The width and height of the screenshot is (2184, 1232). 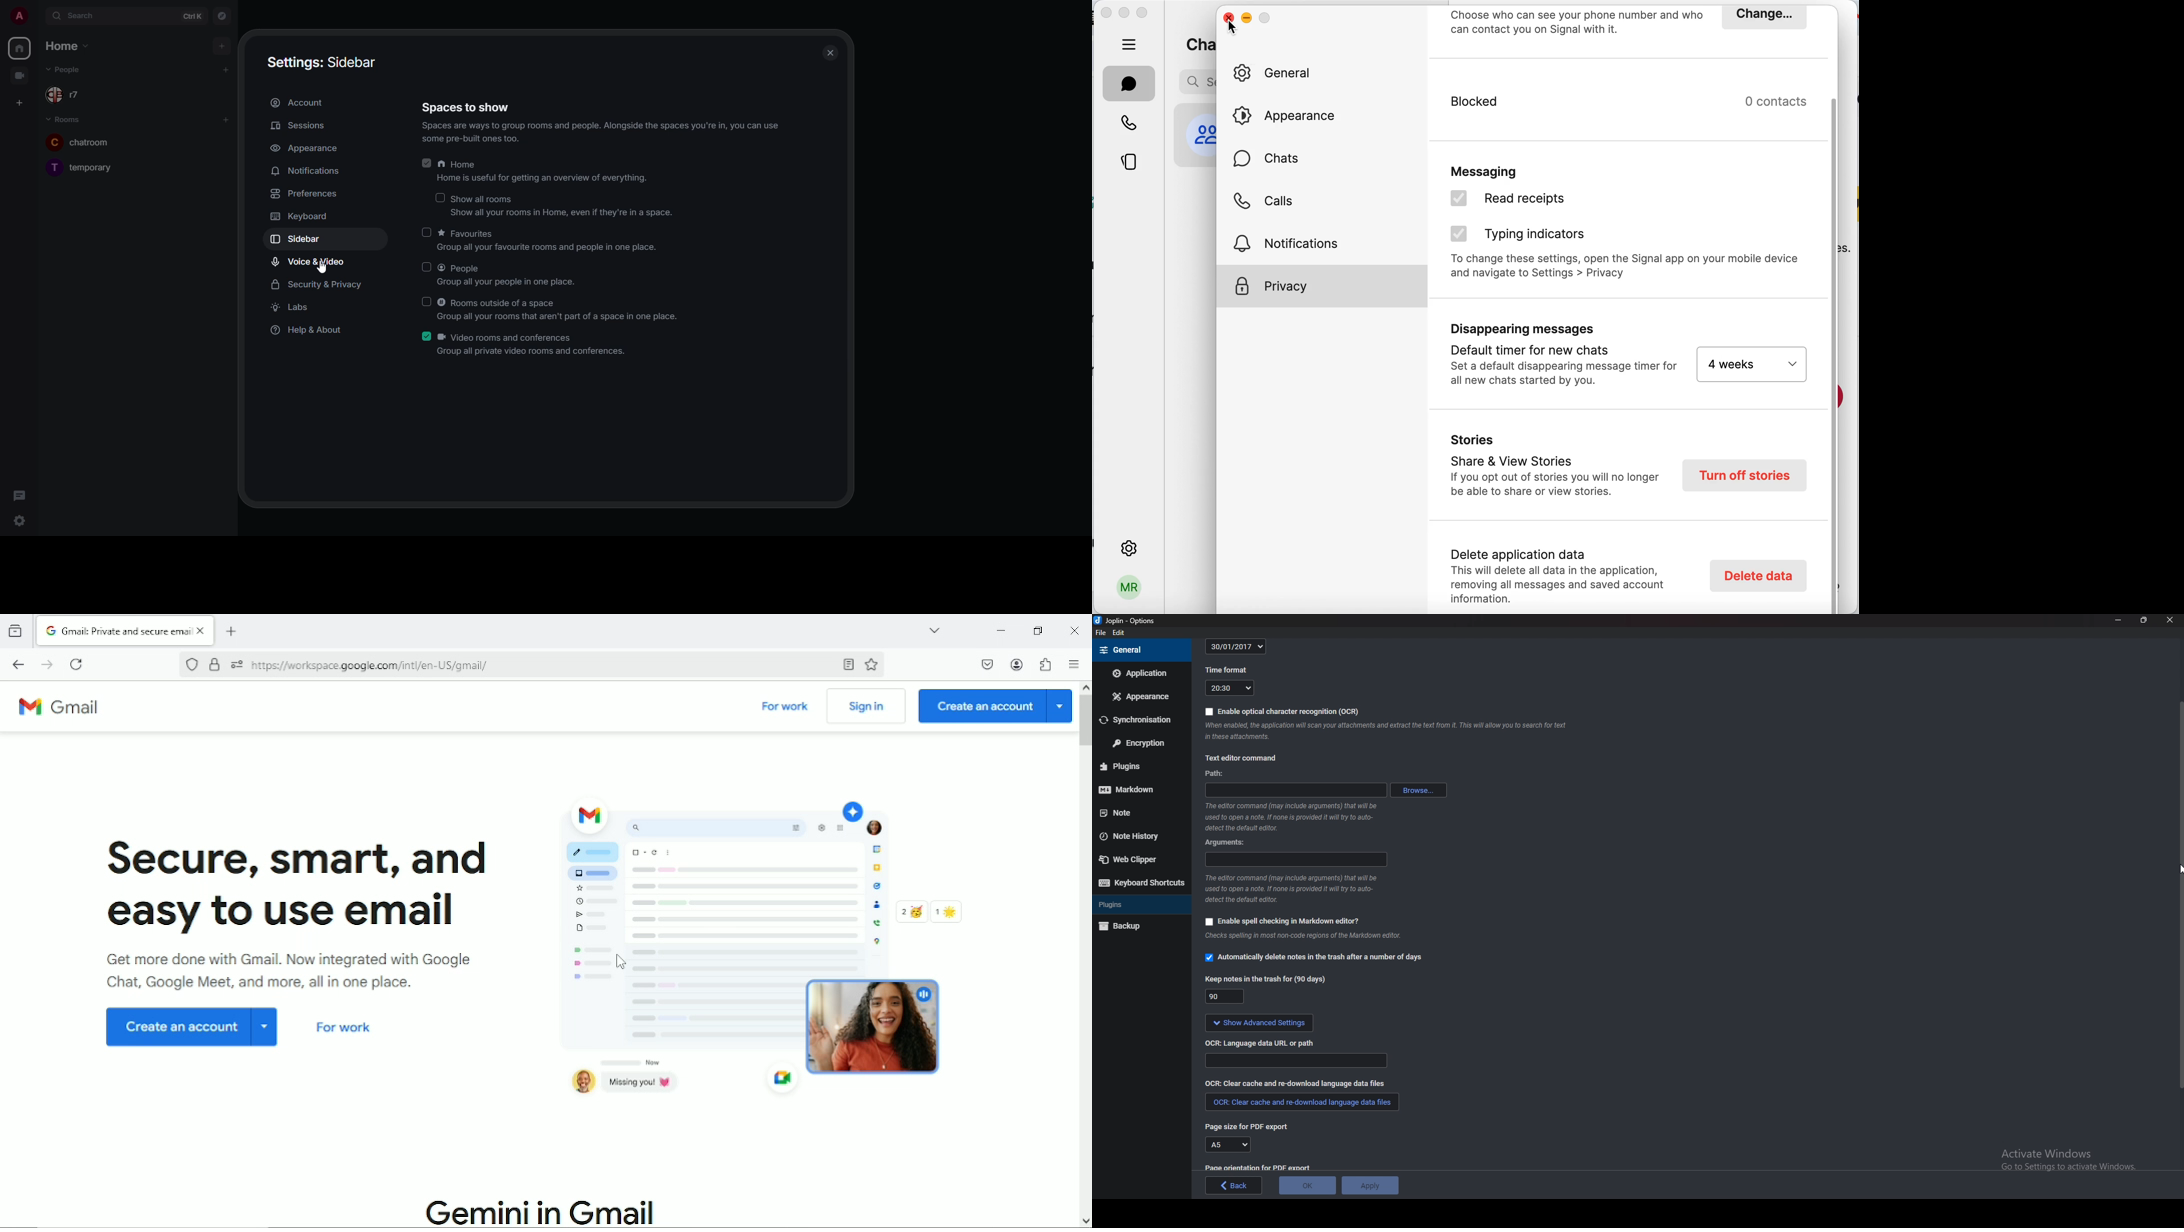 What do you see at coordinates (425, 337) in the screenshot?
I see `enabled` at bounding box center [425, 337].